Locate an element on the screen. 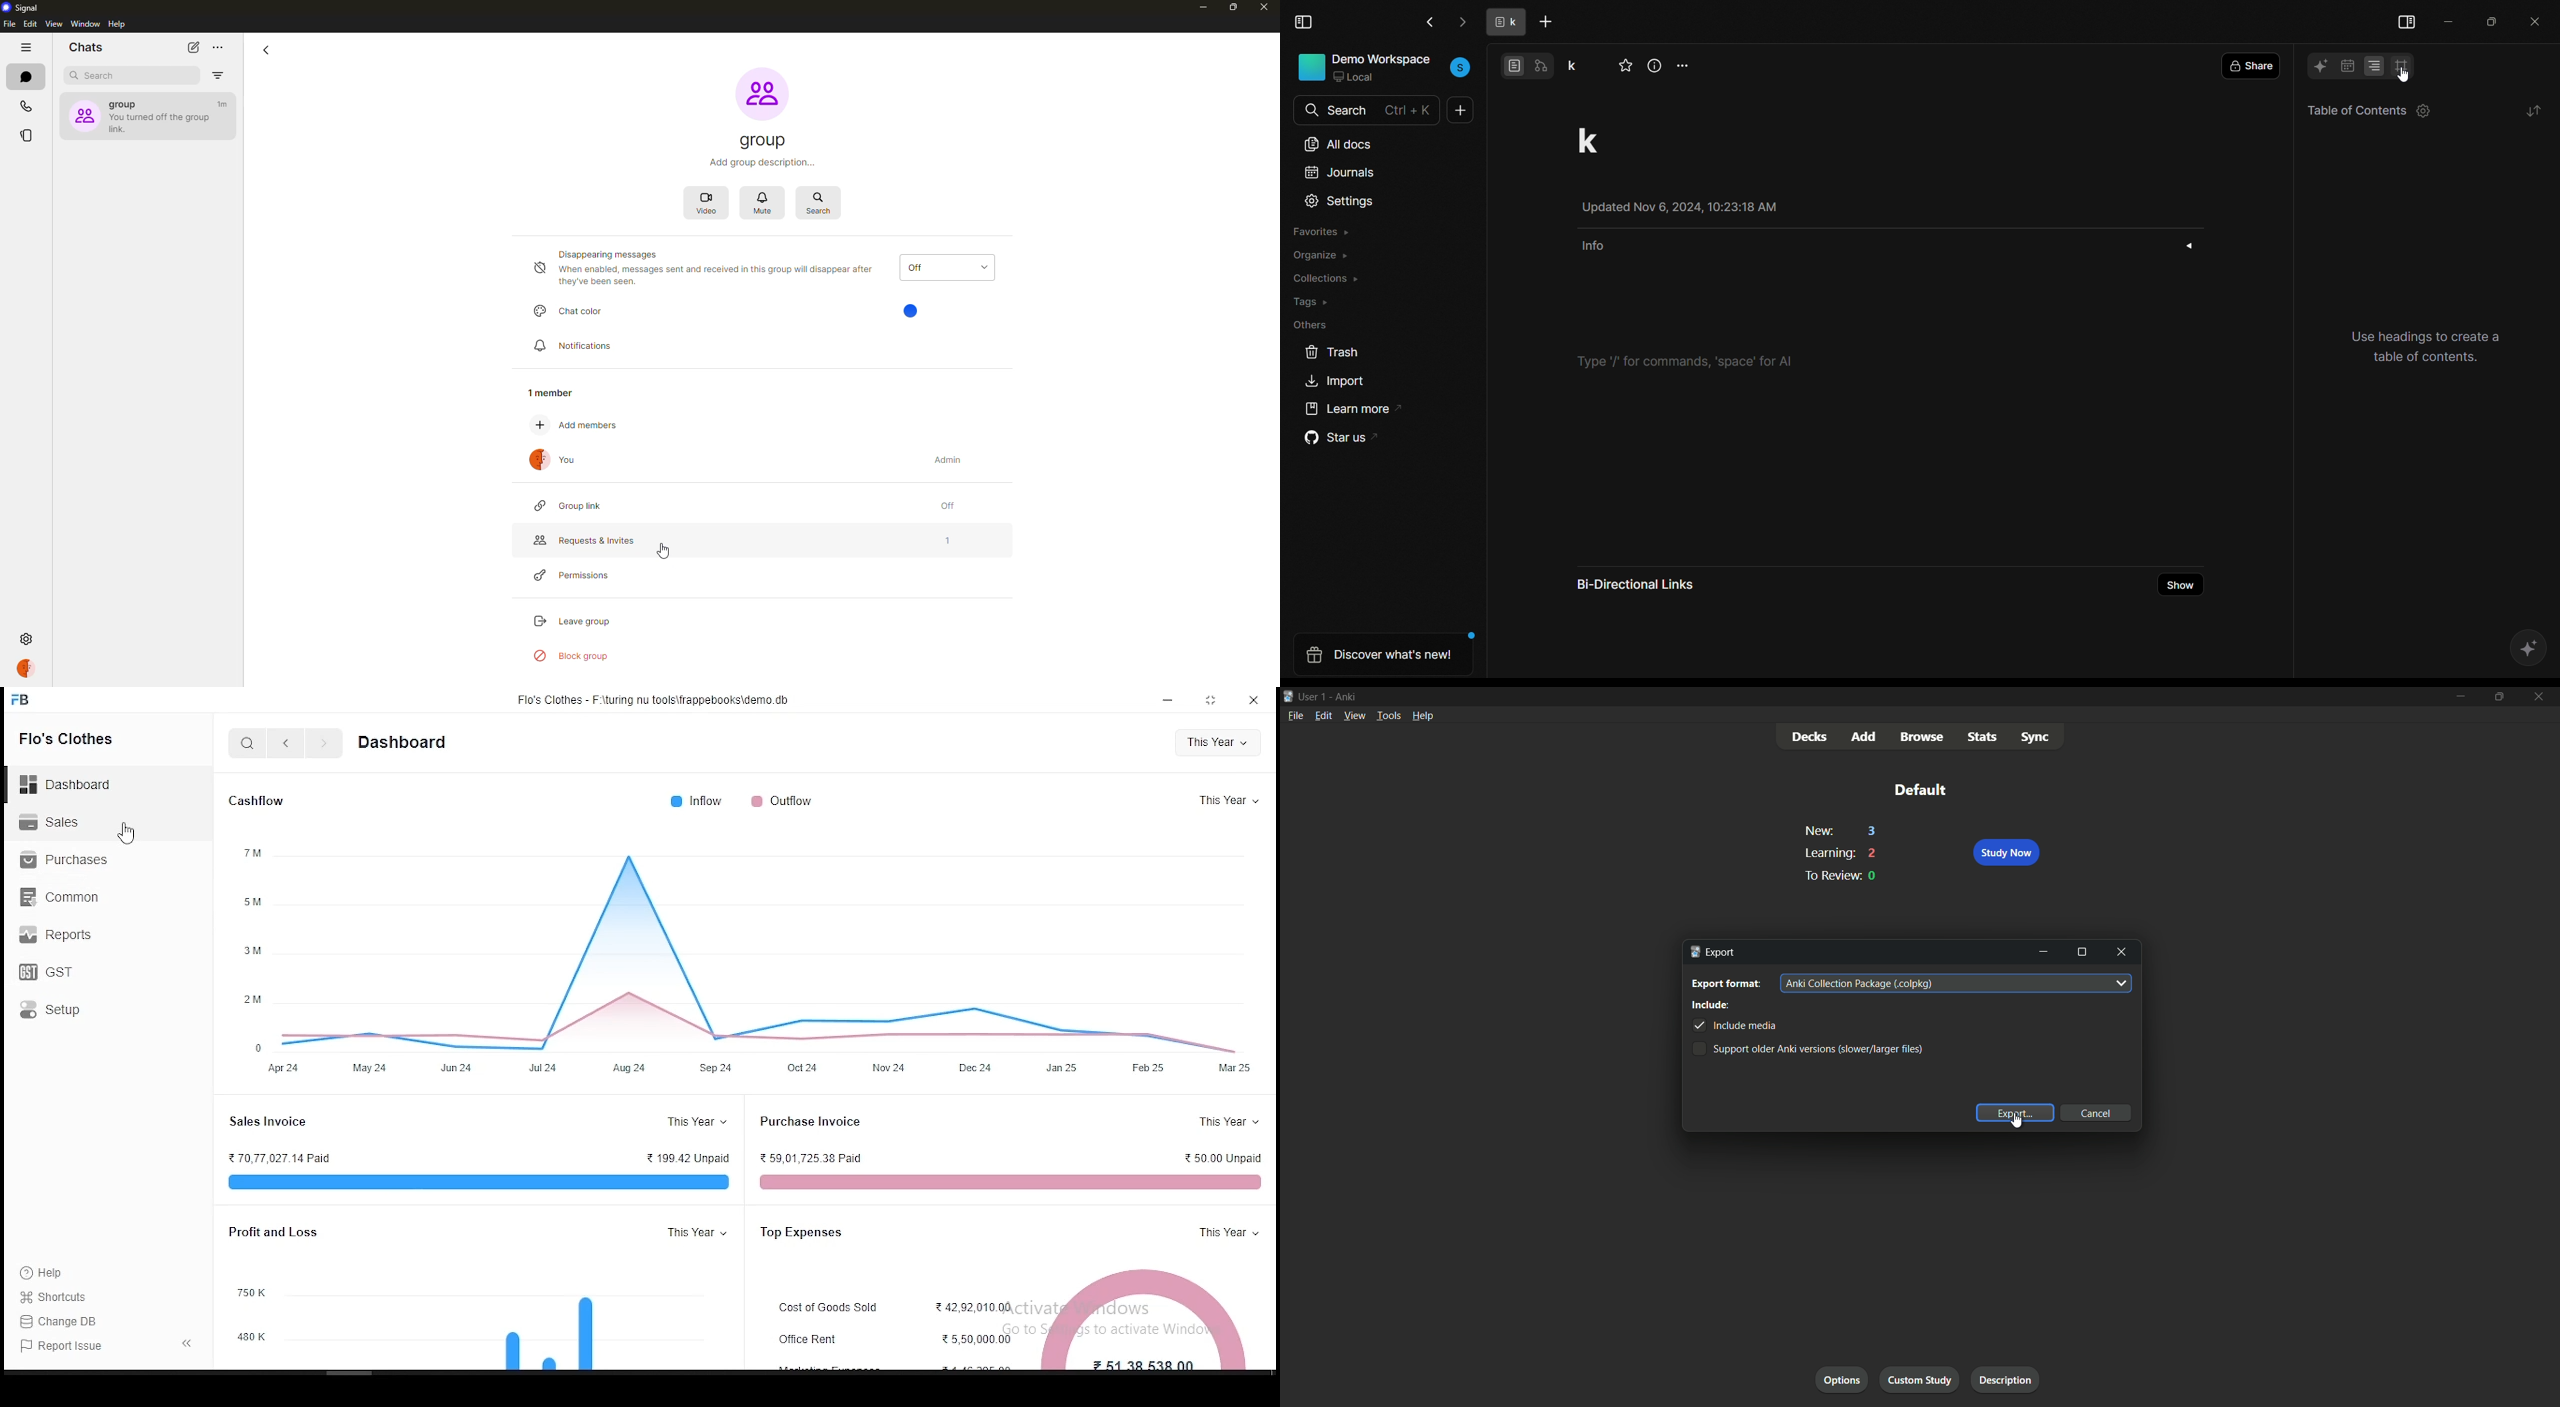 This screenshot has height=1428, width=2576. search is located at coordinates (247, 742).